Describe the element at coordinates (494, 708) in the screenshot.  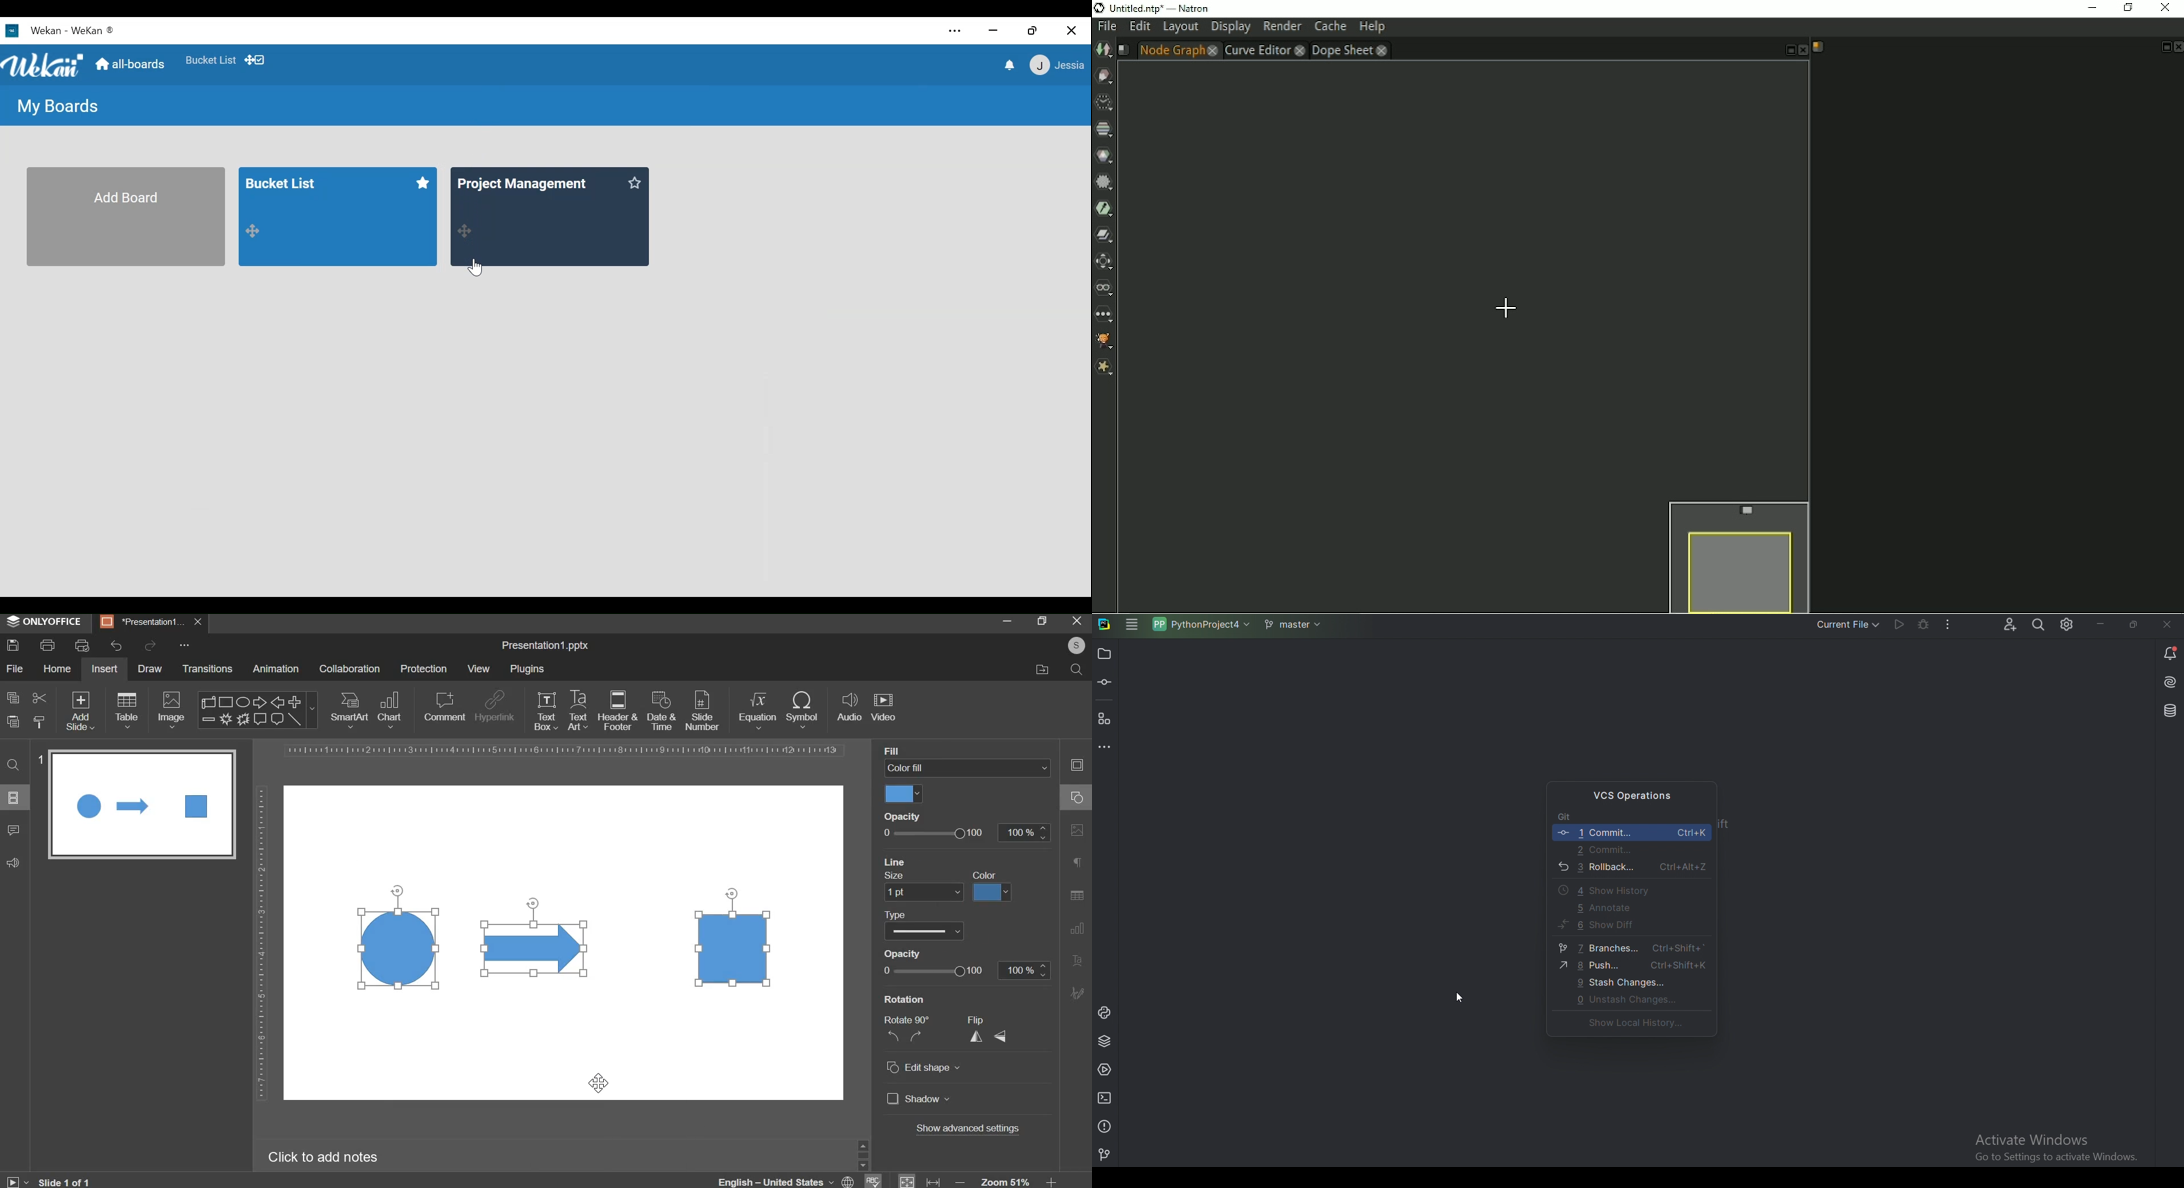
I see `hyperlink` at that location.